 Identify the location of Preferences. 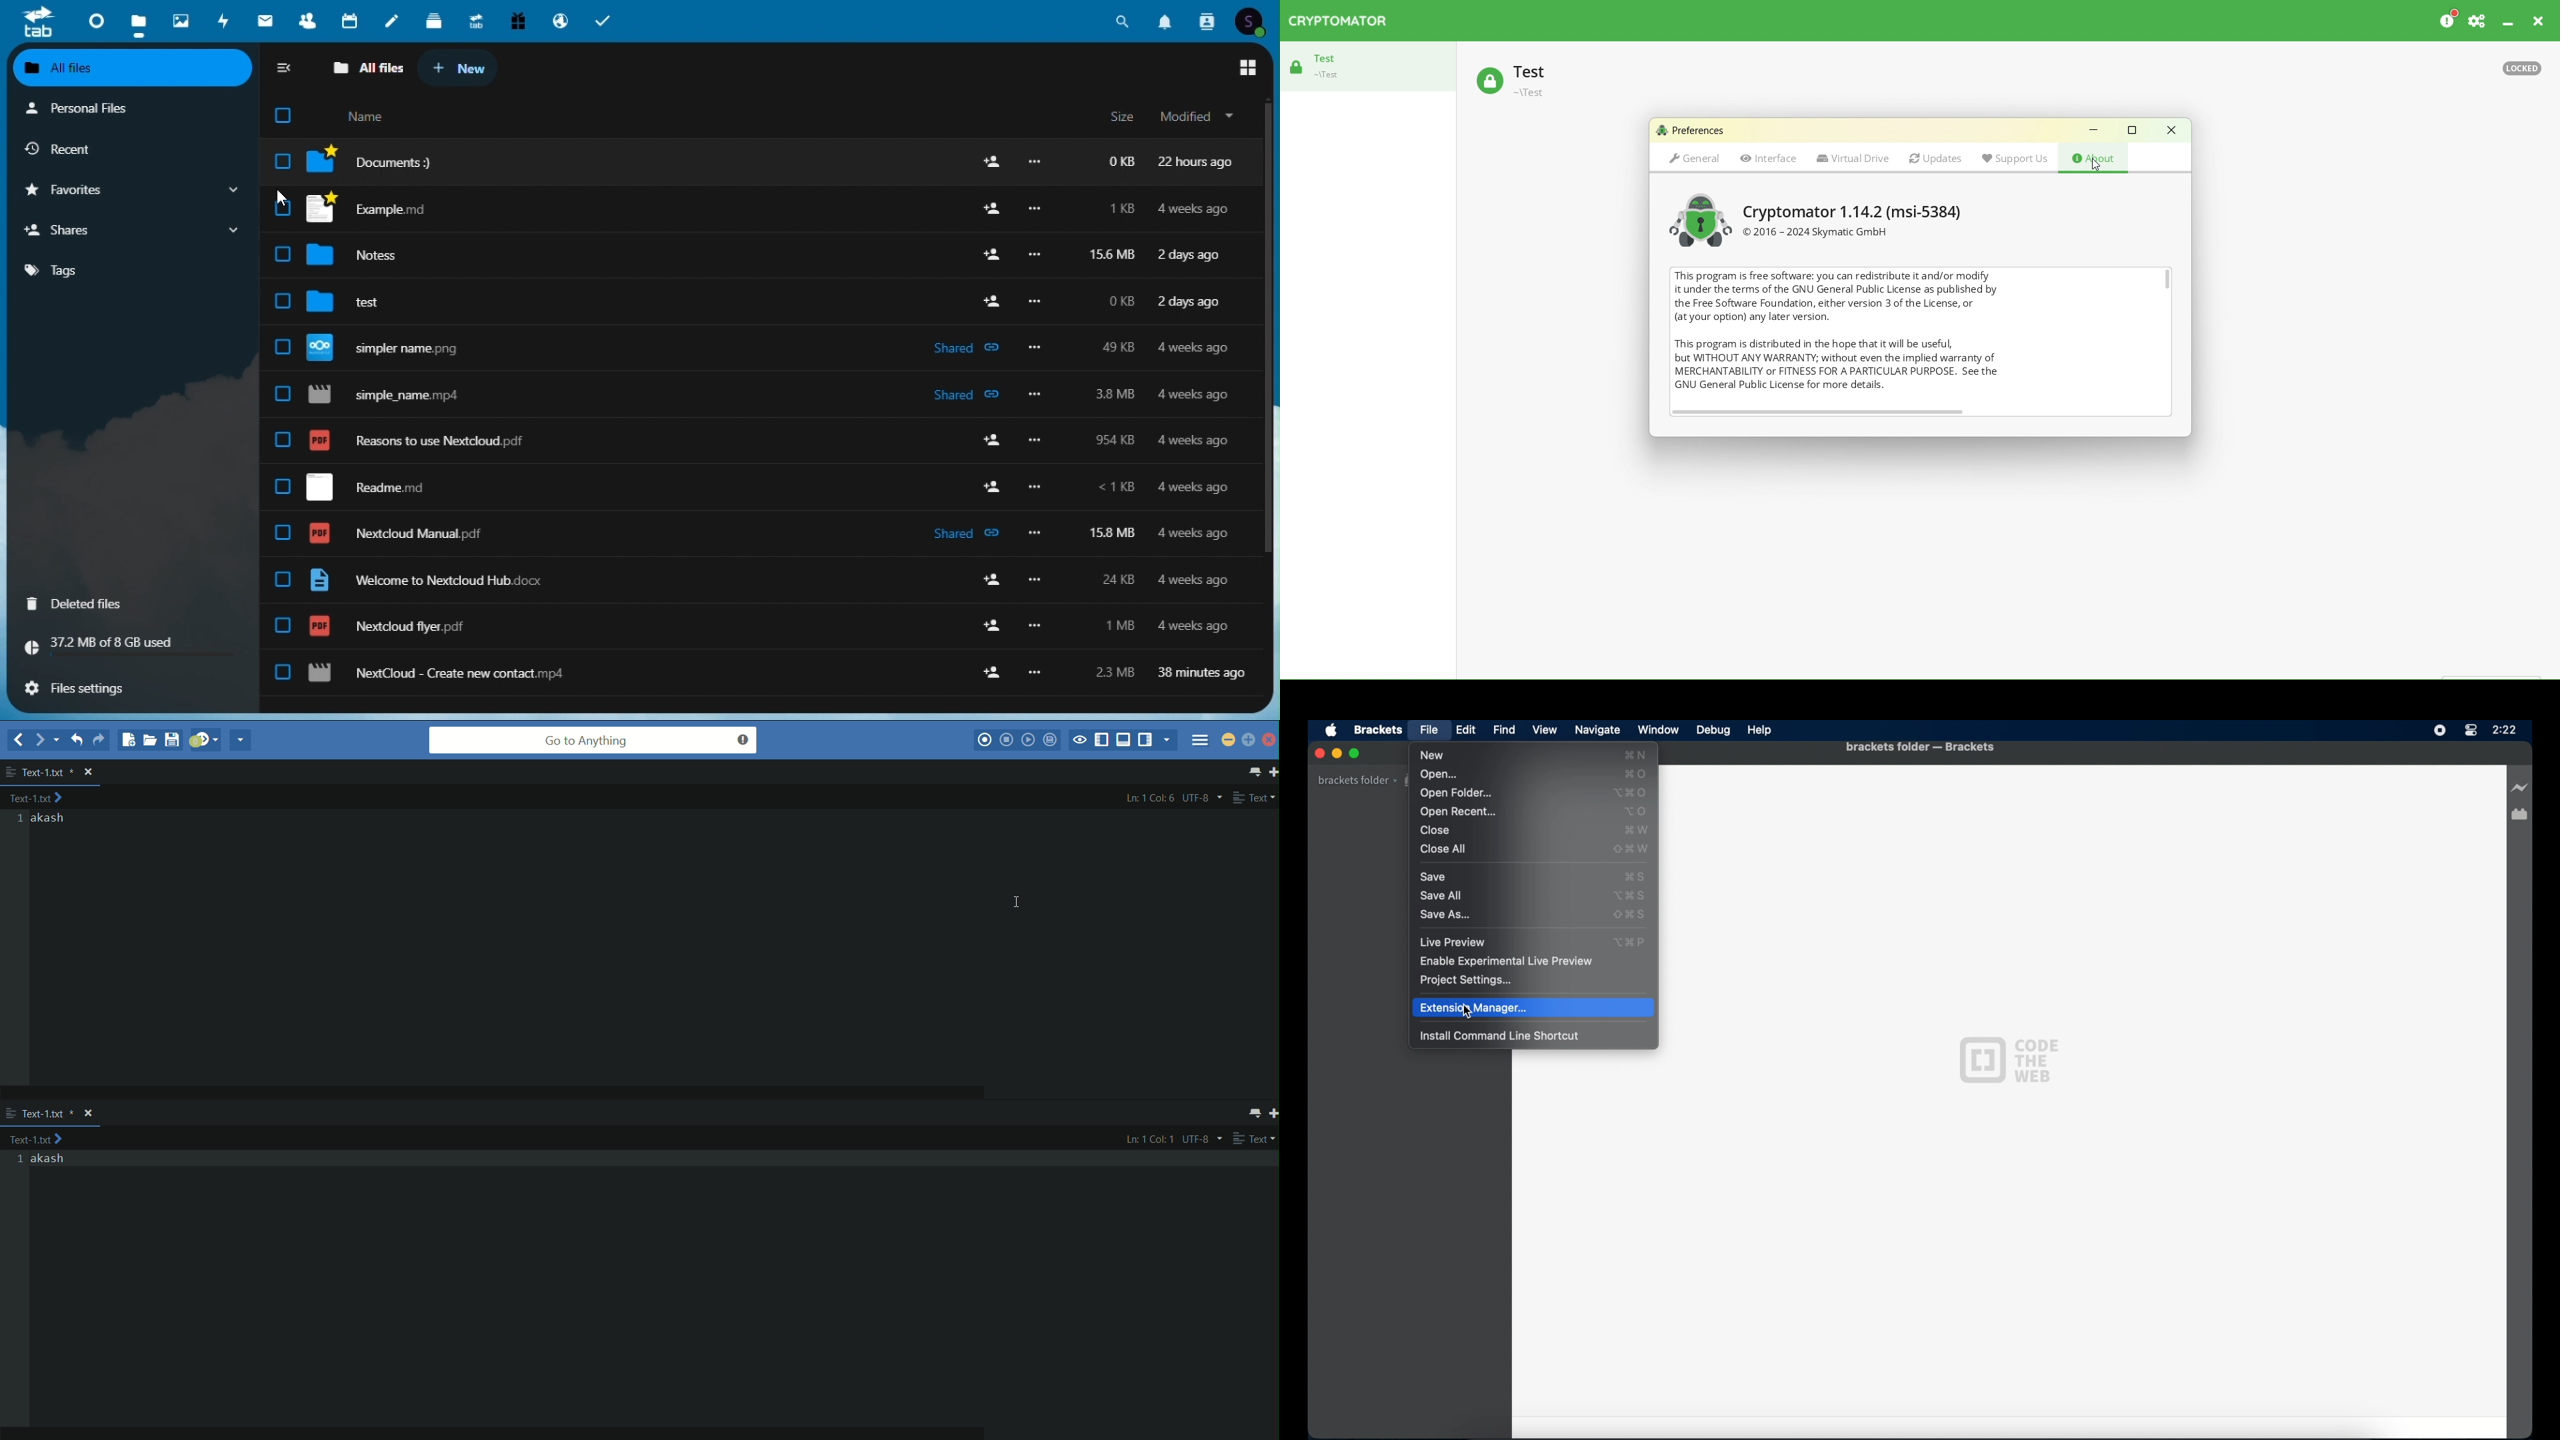
(1692, 131).